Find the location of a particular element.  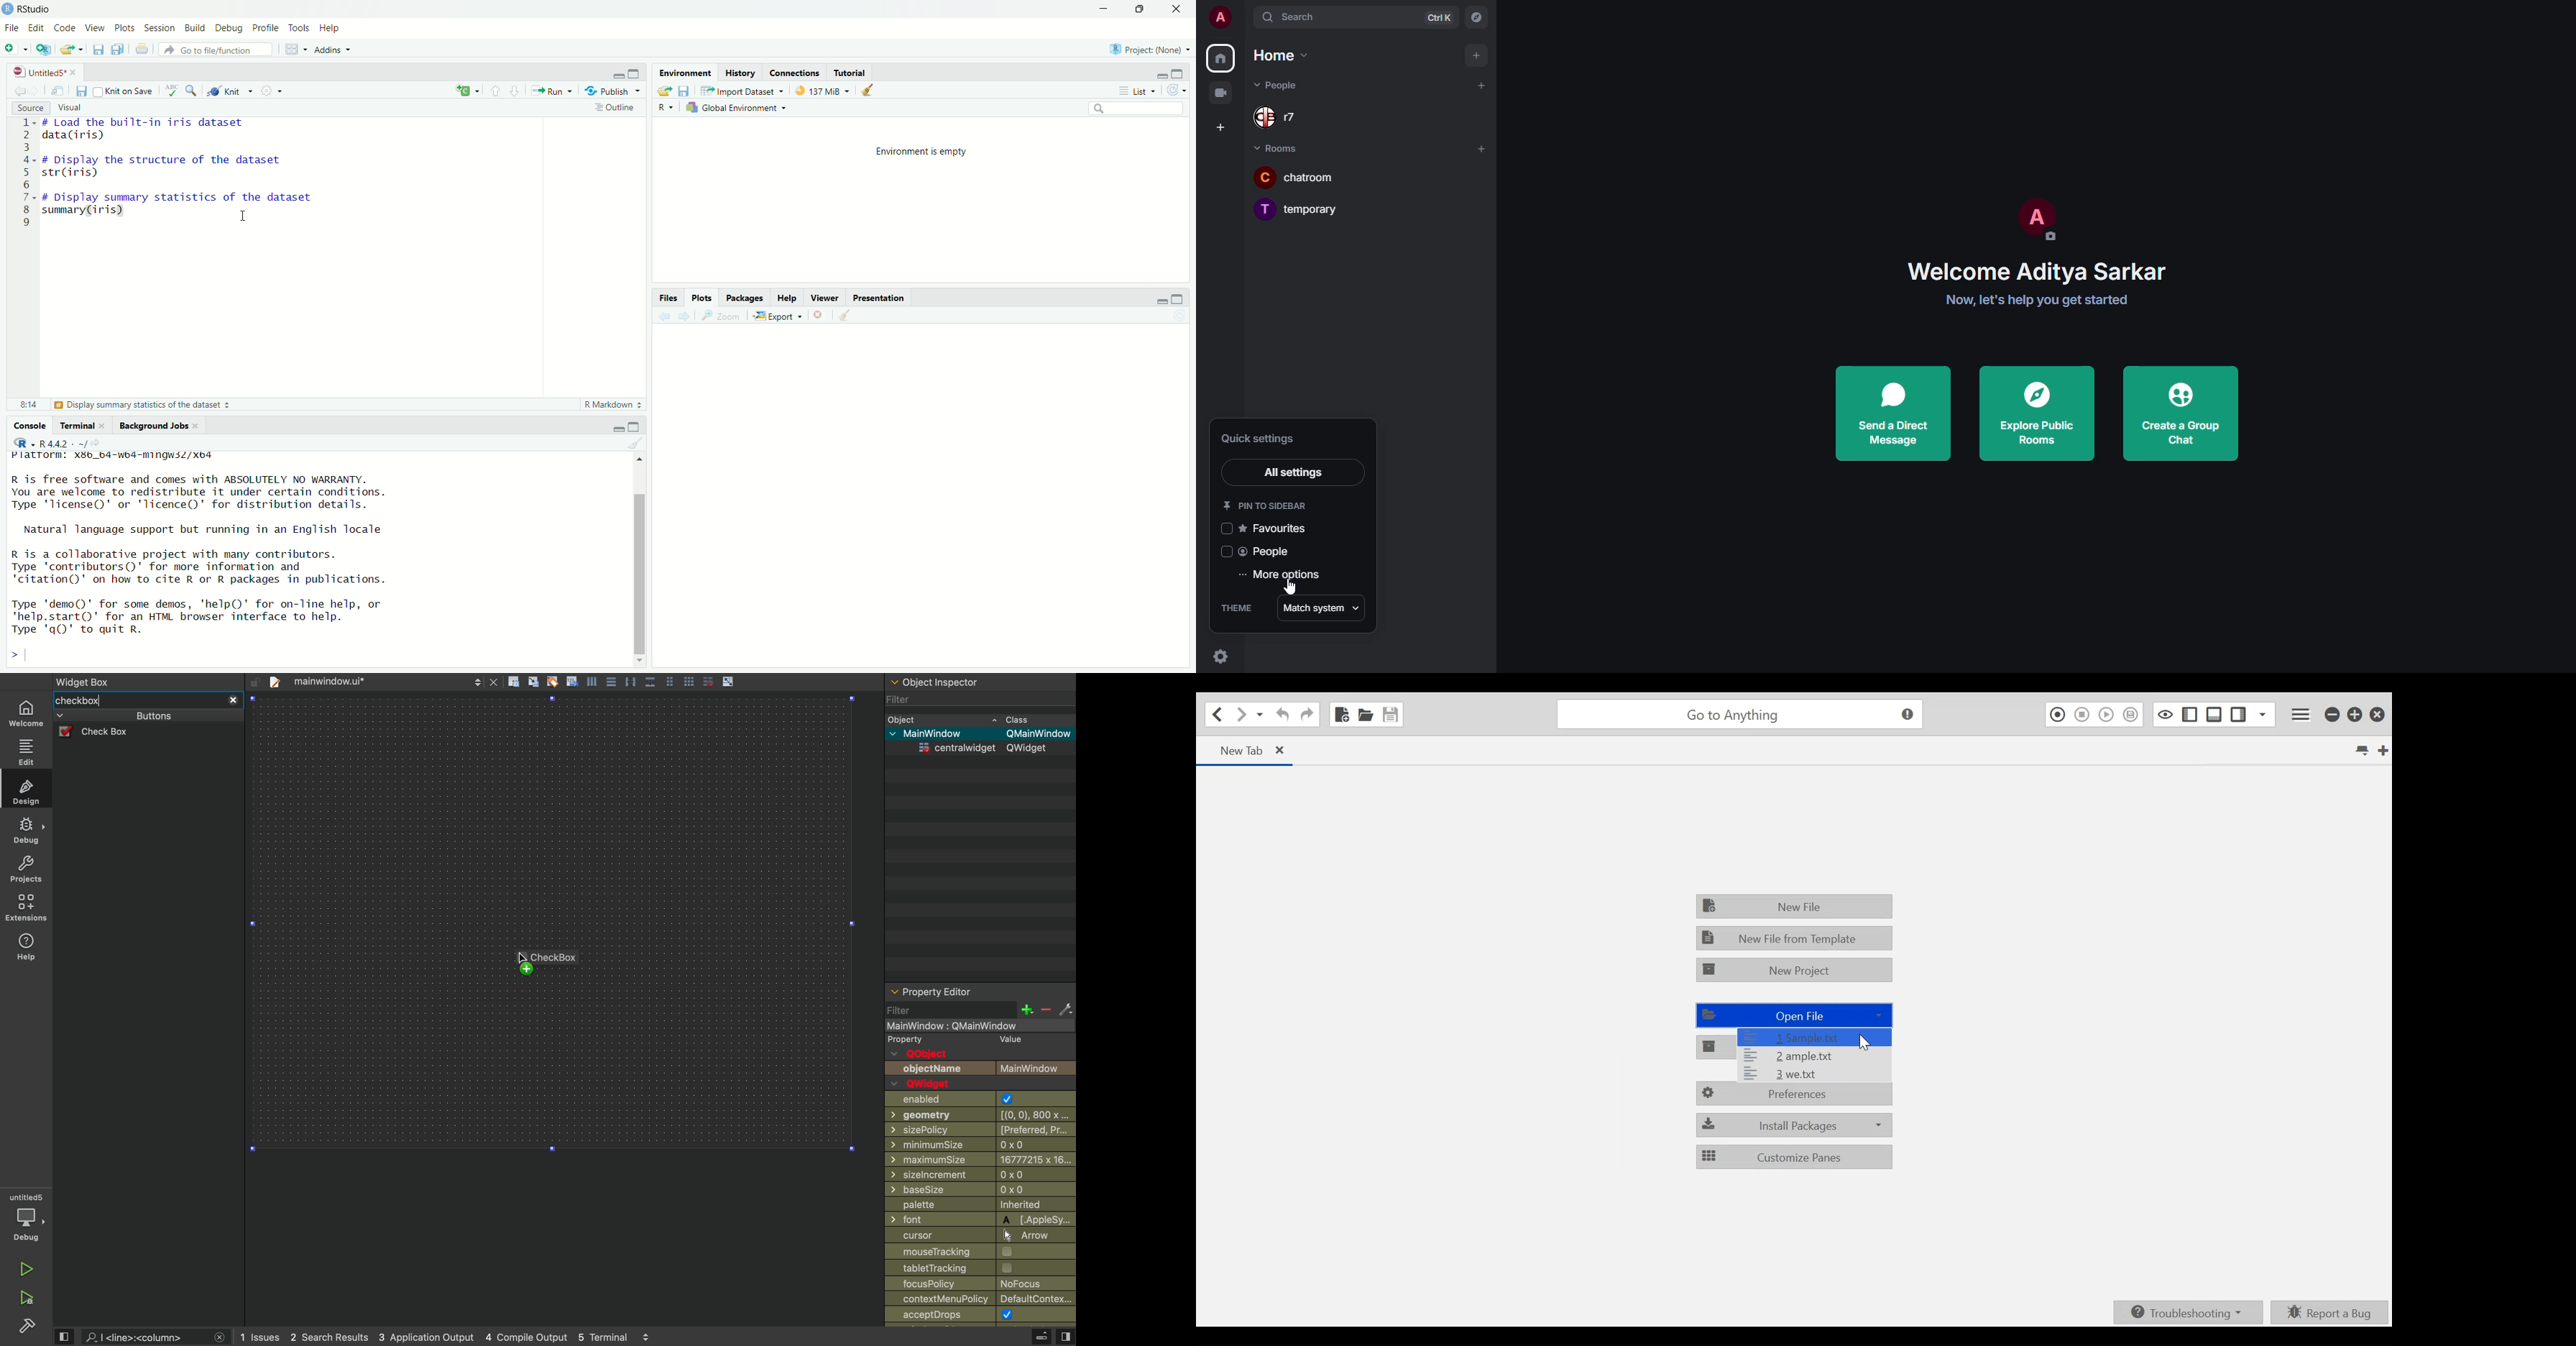

click to enable is located at coordinates (1228, 528).